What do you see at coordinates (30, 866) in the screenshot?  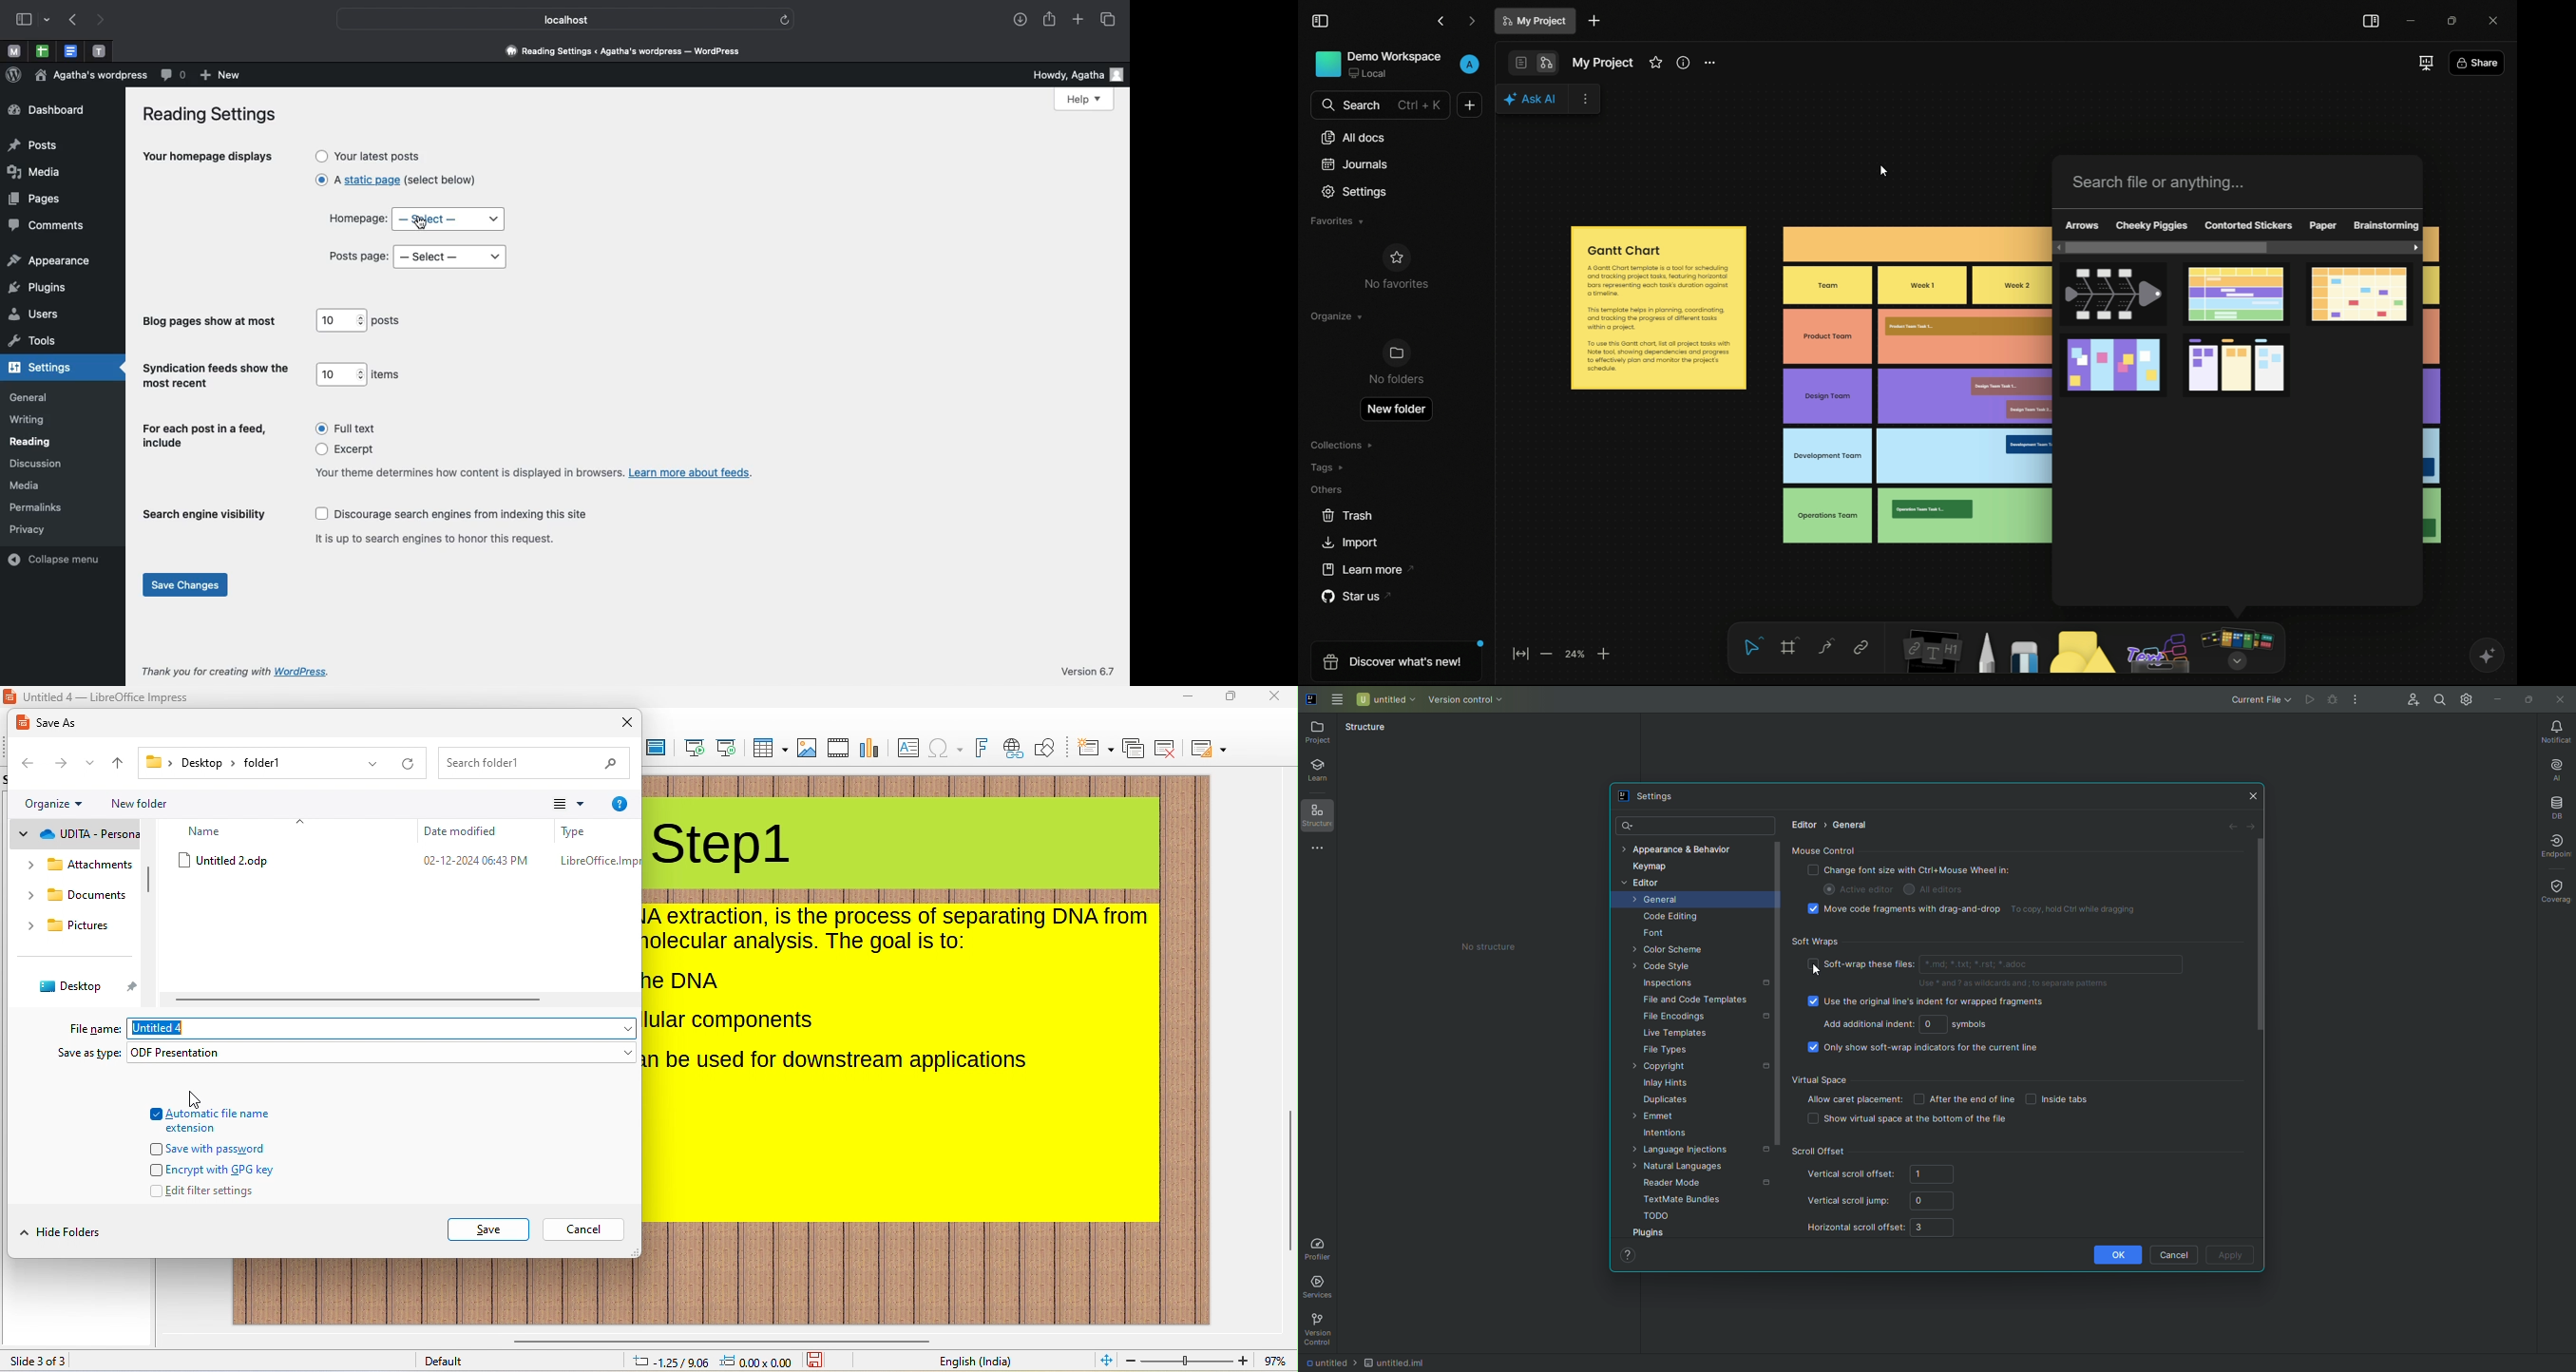 I see `drop down` at bounding box center [30, 866].